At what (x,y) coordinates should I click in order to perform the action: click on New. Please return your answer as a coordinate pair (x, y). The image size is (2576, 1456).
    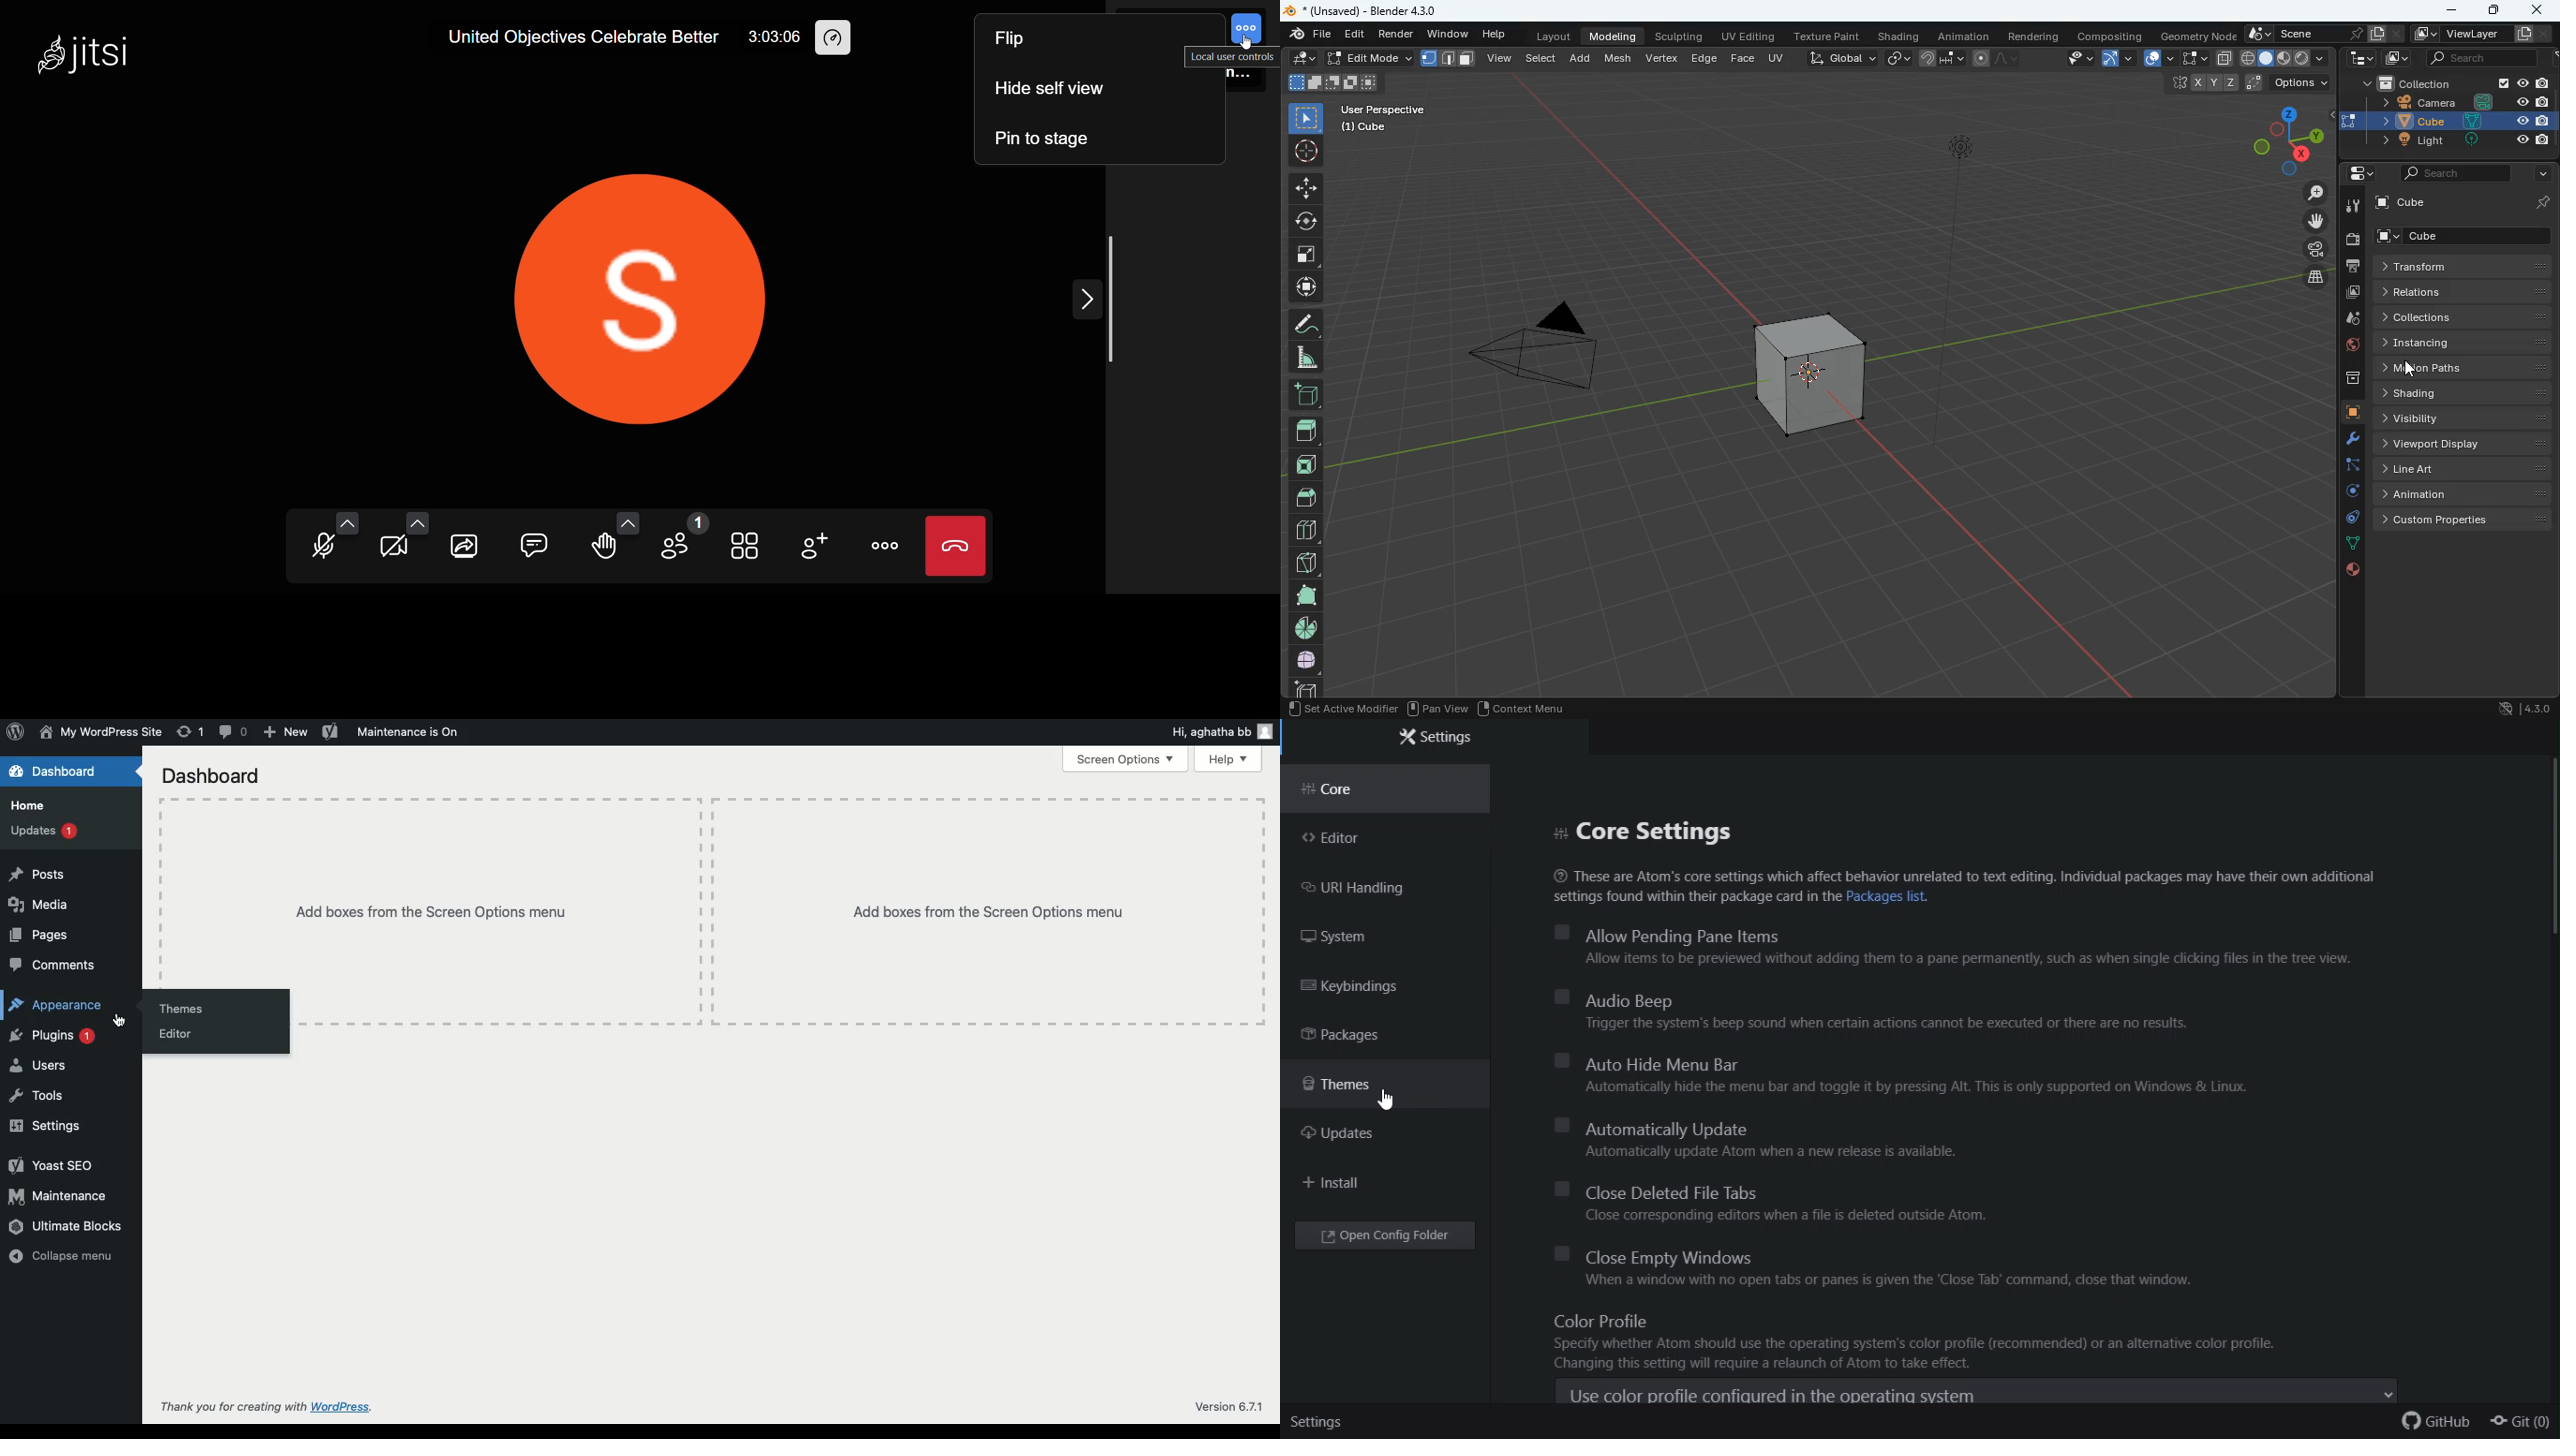
    Looking at the image, I should click on (285, 732).